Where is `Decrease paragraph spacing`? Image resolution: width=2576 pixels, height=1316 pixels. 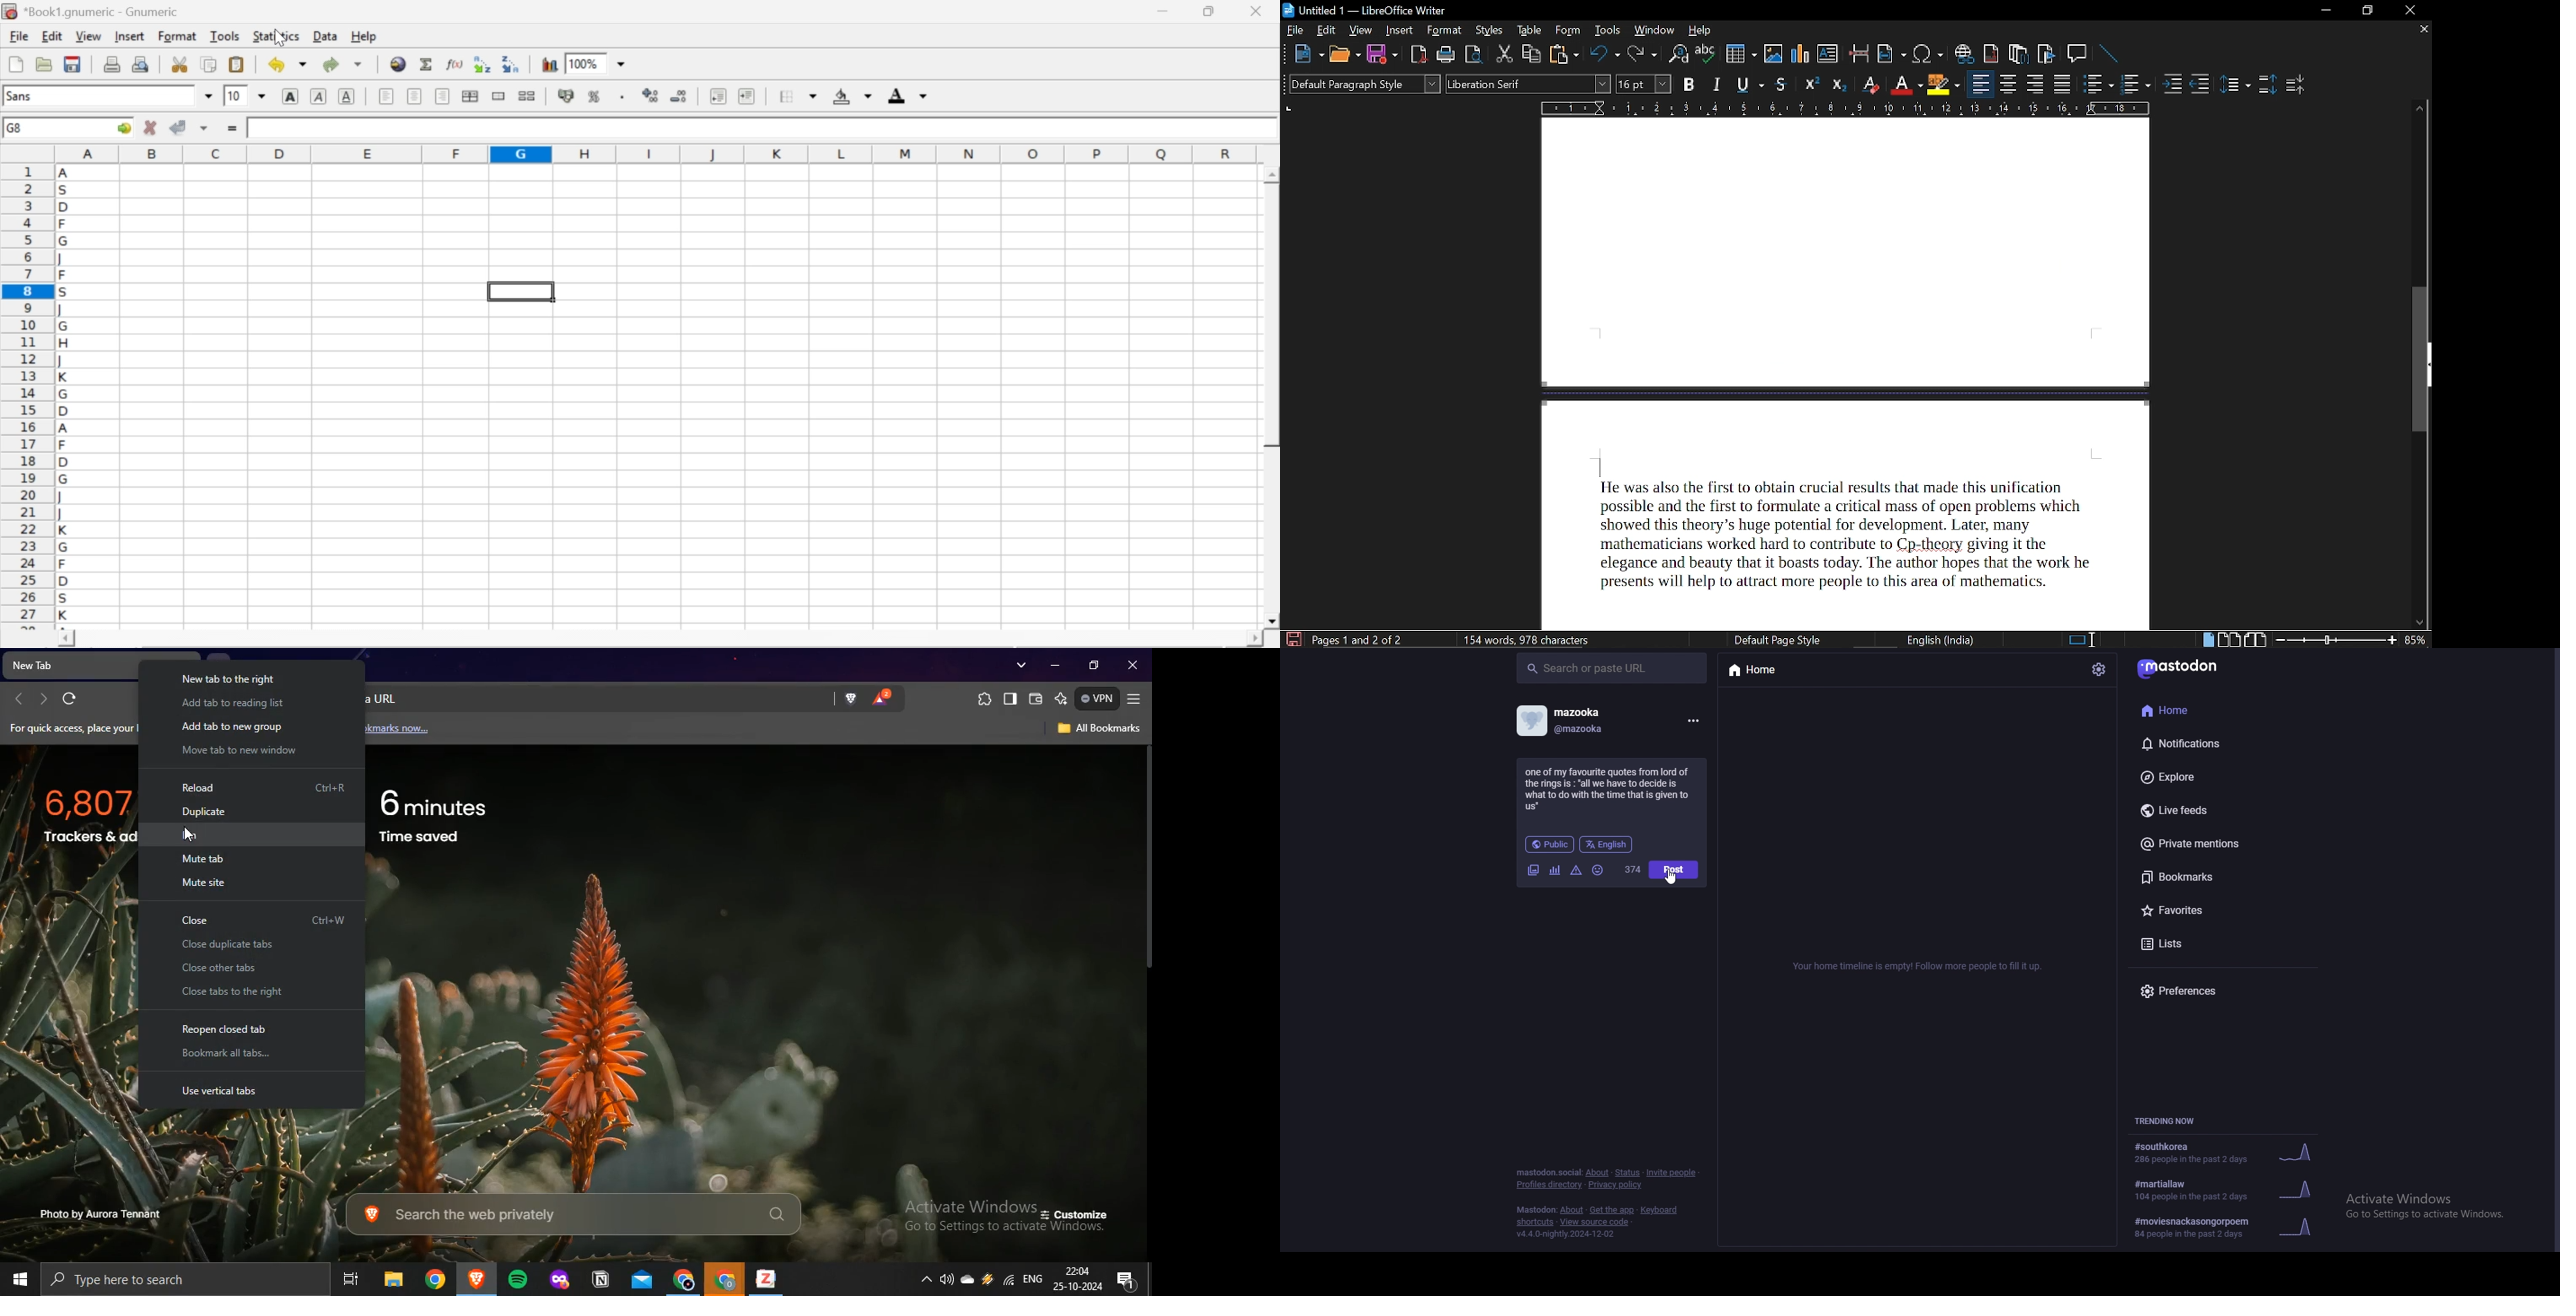
Decrease paragraph spacing is located at coordinates (2295, 86).